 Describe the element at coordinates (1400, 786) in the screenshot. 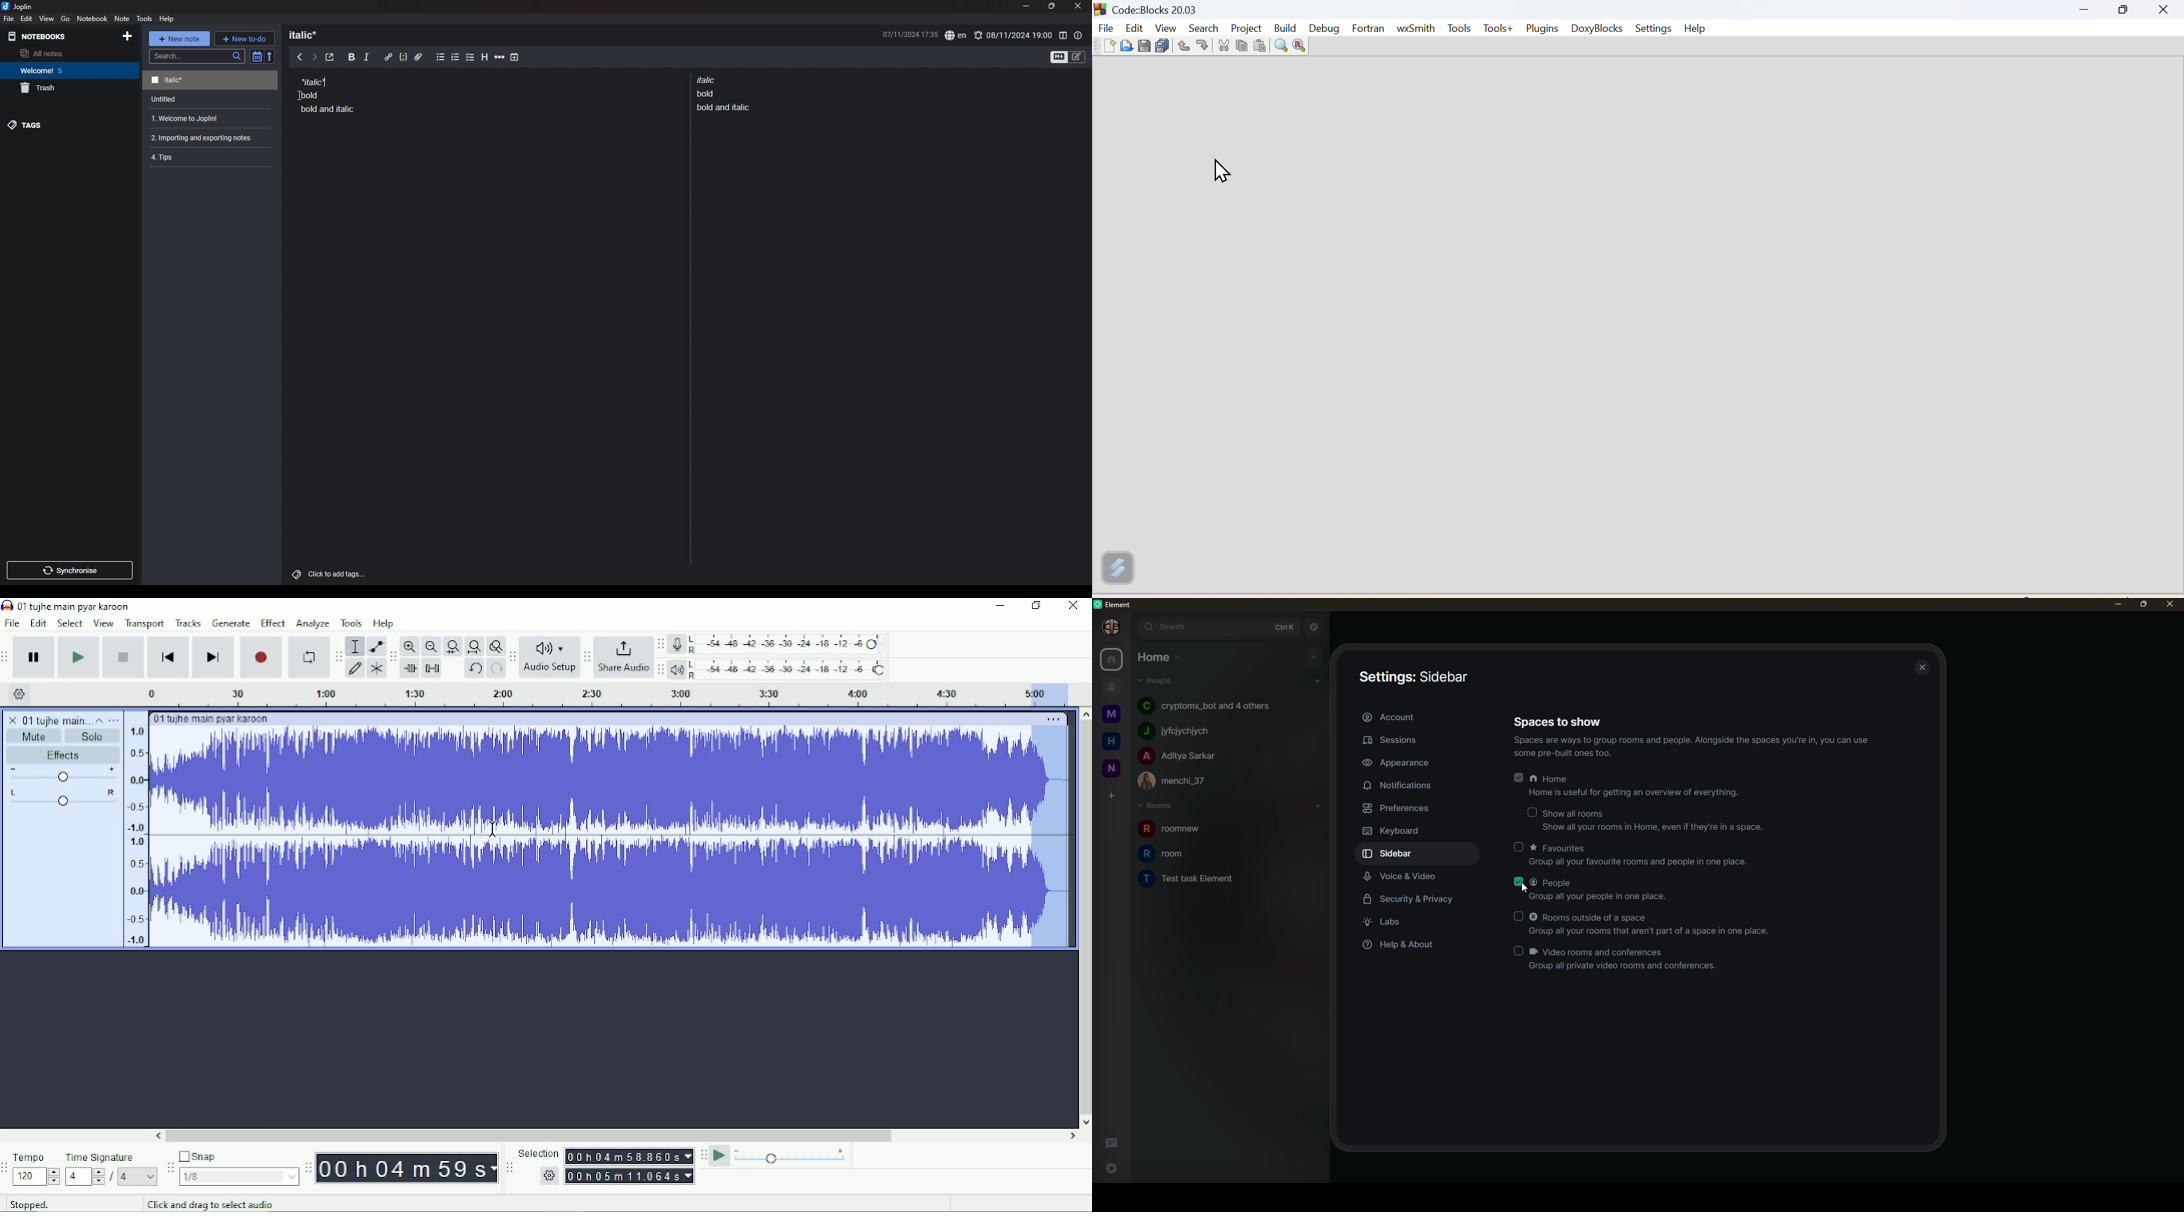

I see `notifications` at that location.